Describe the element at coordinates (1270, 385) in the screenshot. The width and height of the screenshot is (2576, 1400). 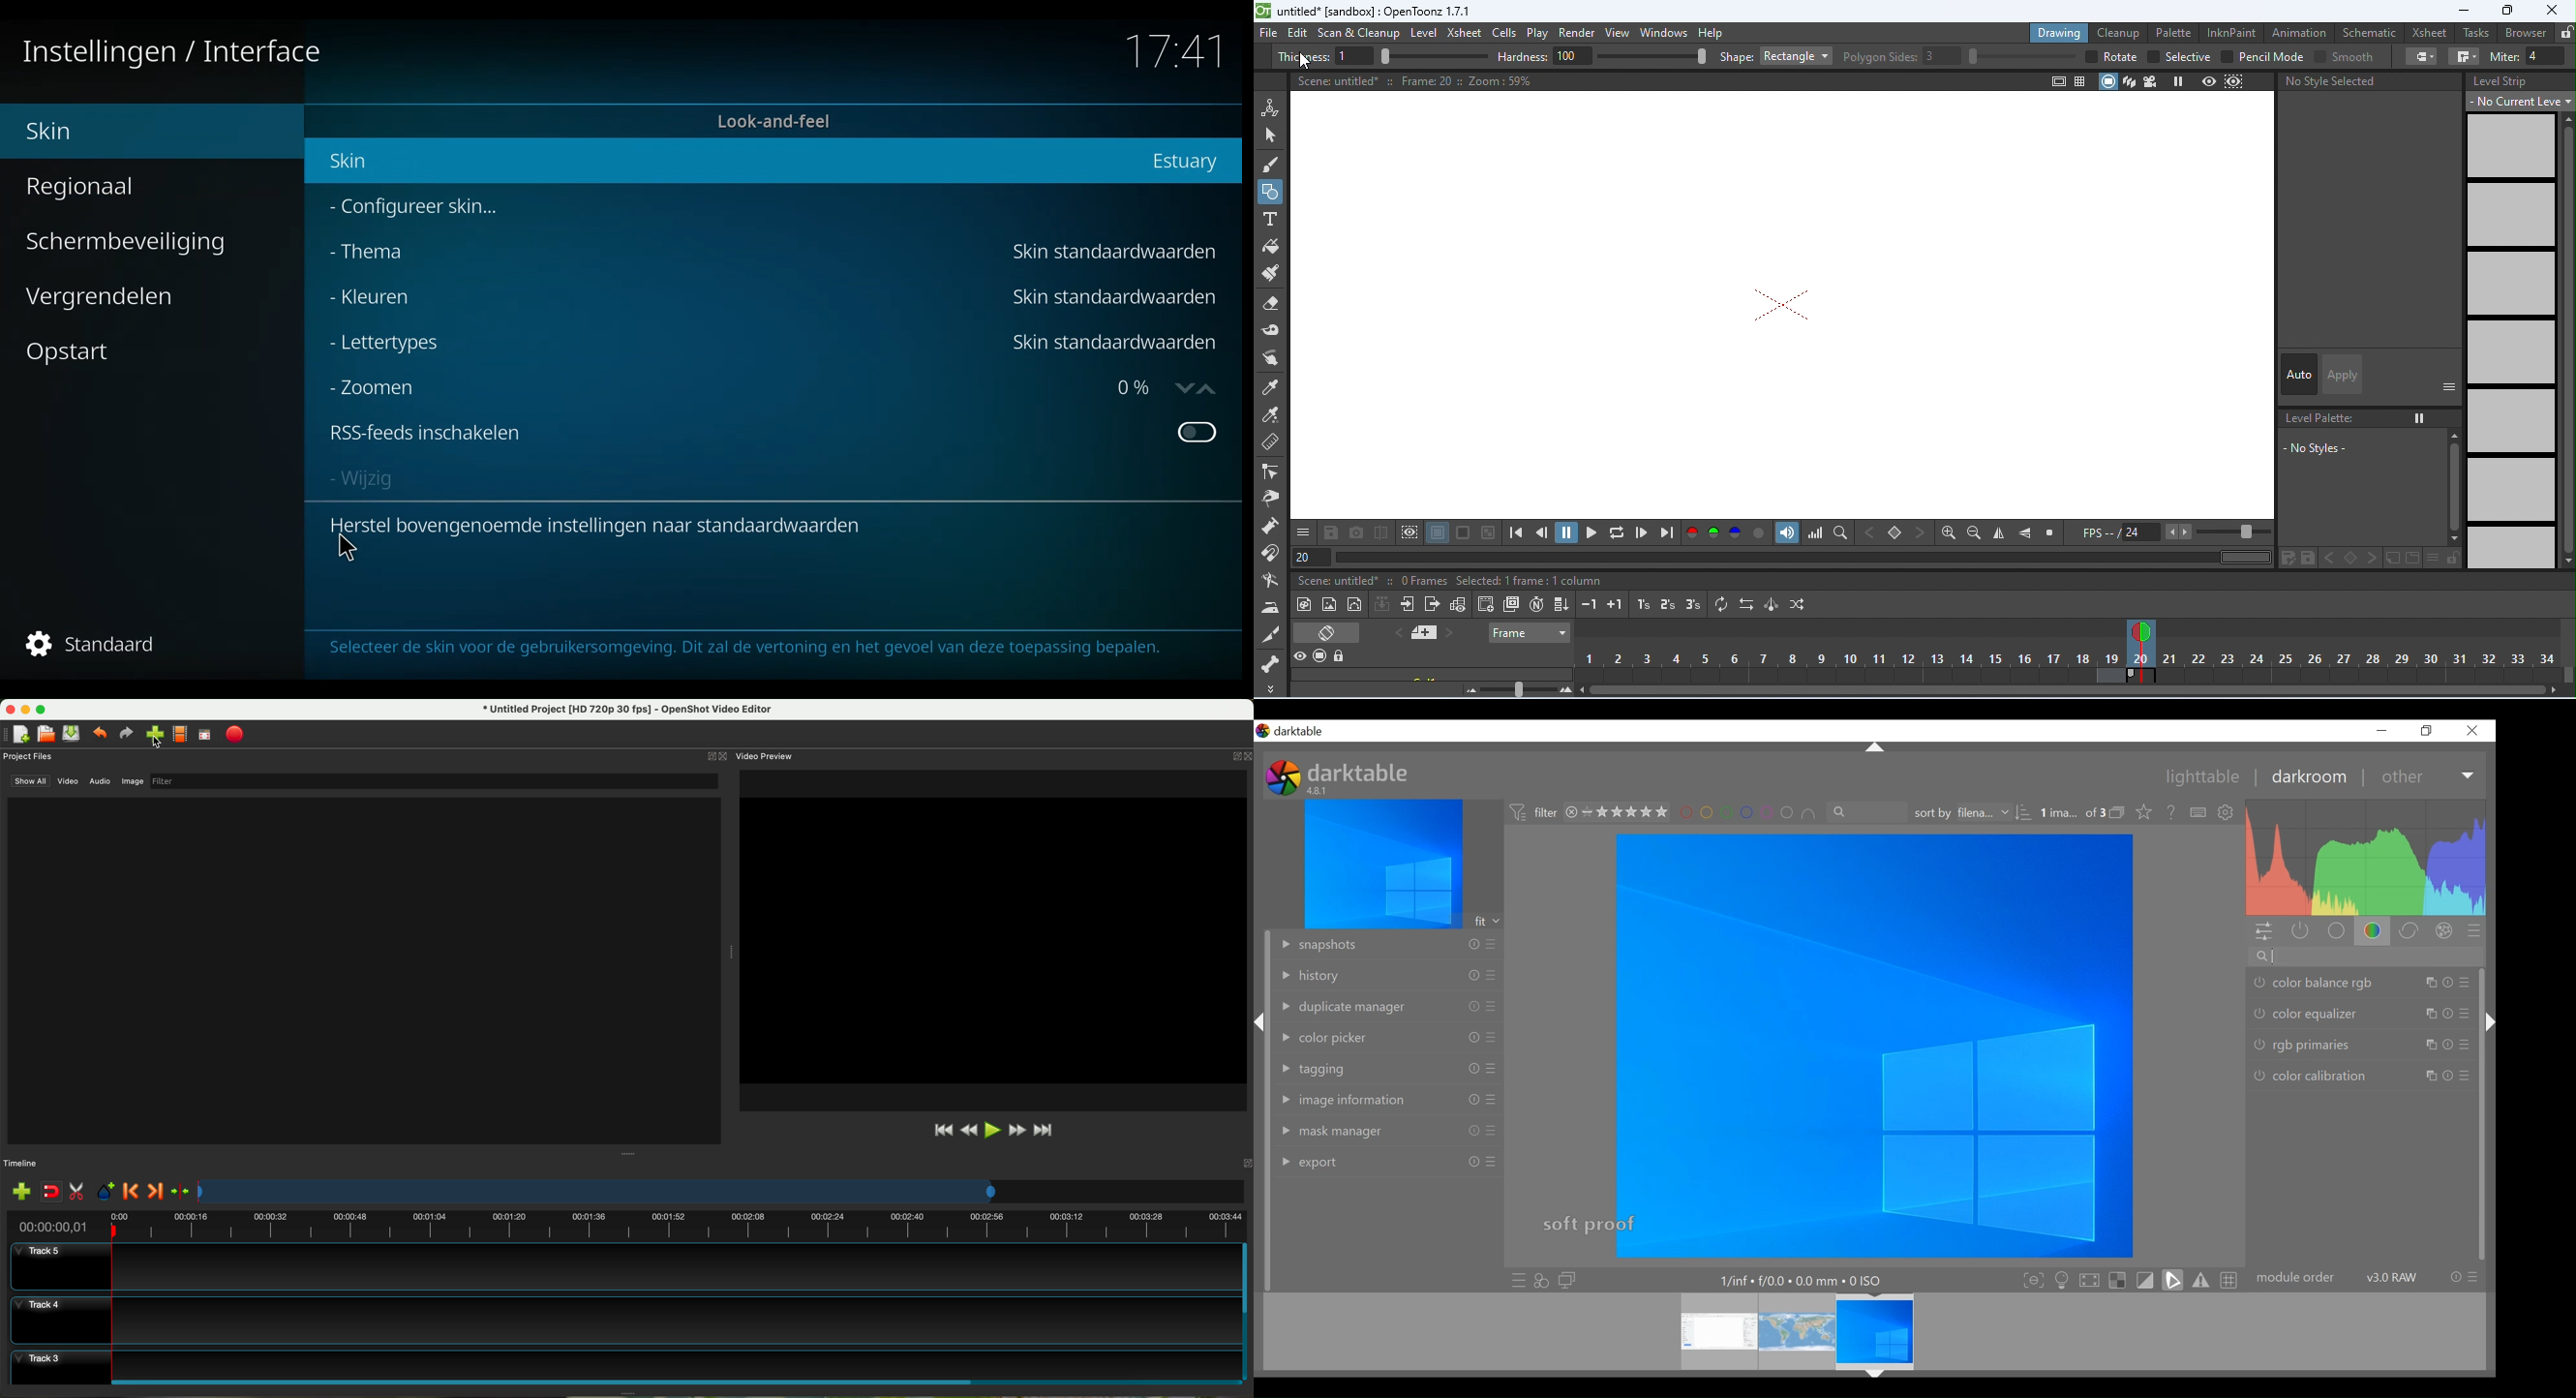
I see `tyle picker` at that location.